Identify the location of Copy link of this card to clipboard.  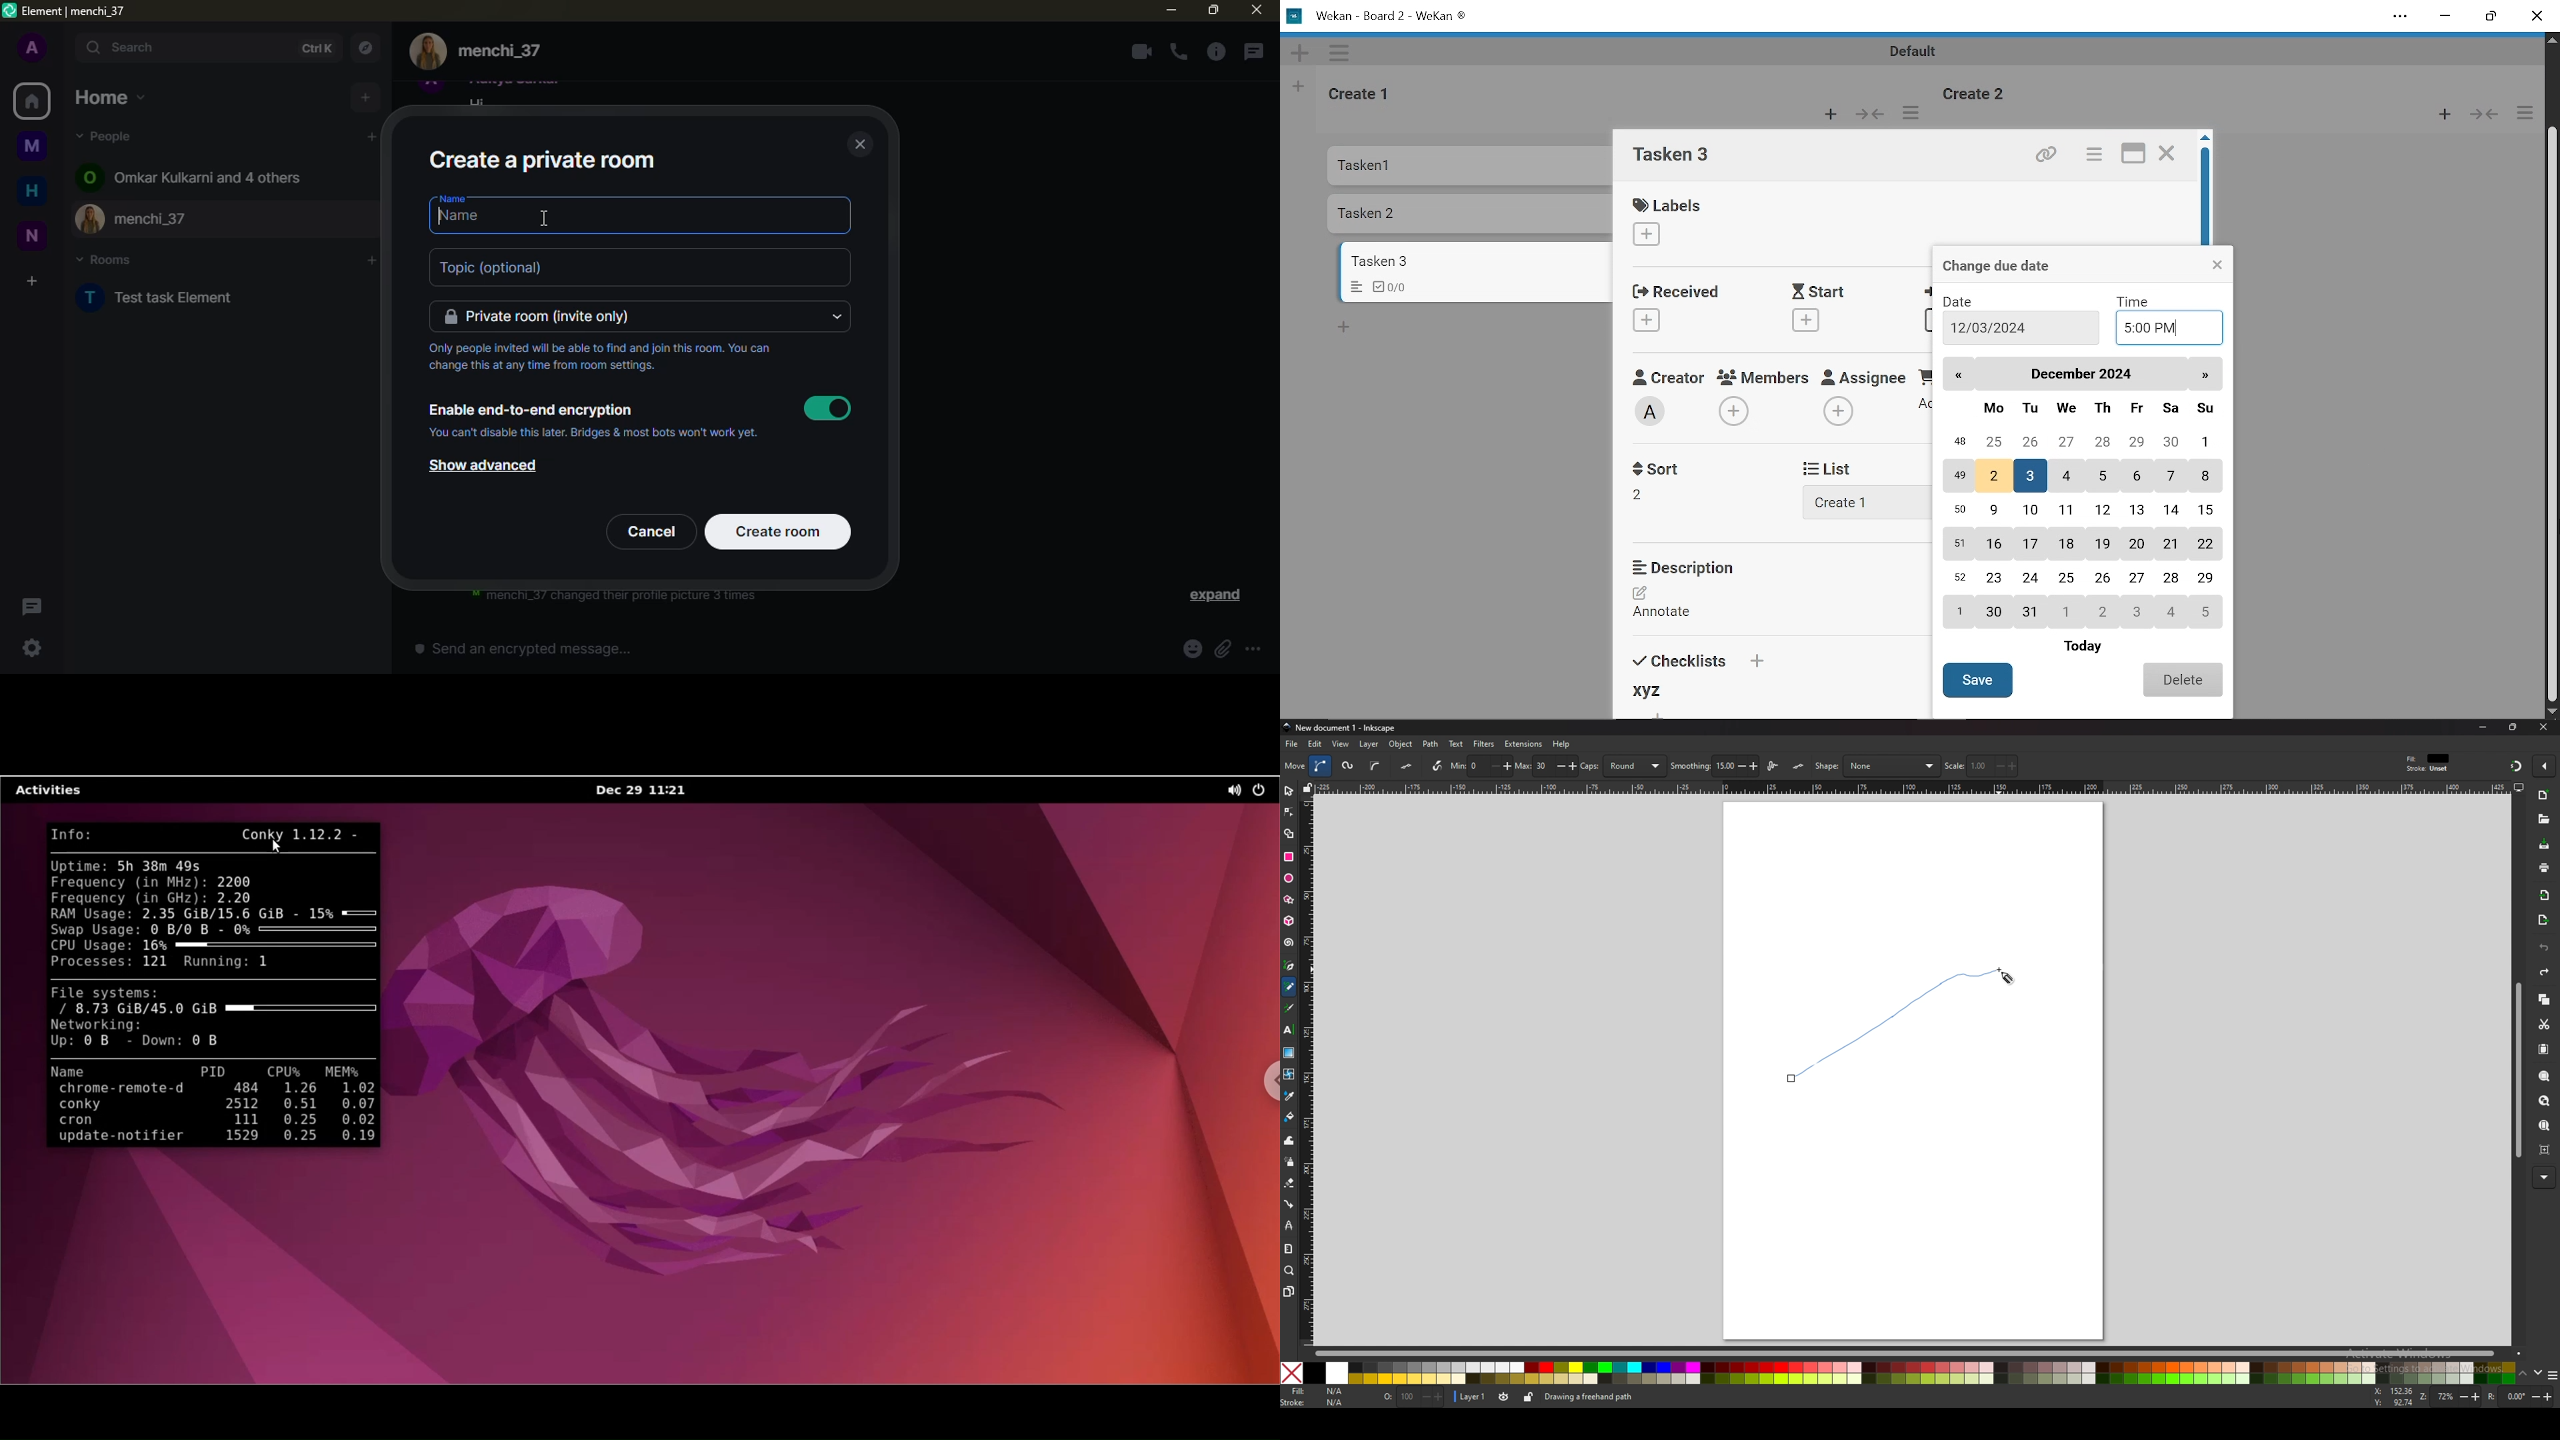
(2044, 155).